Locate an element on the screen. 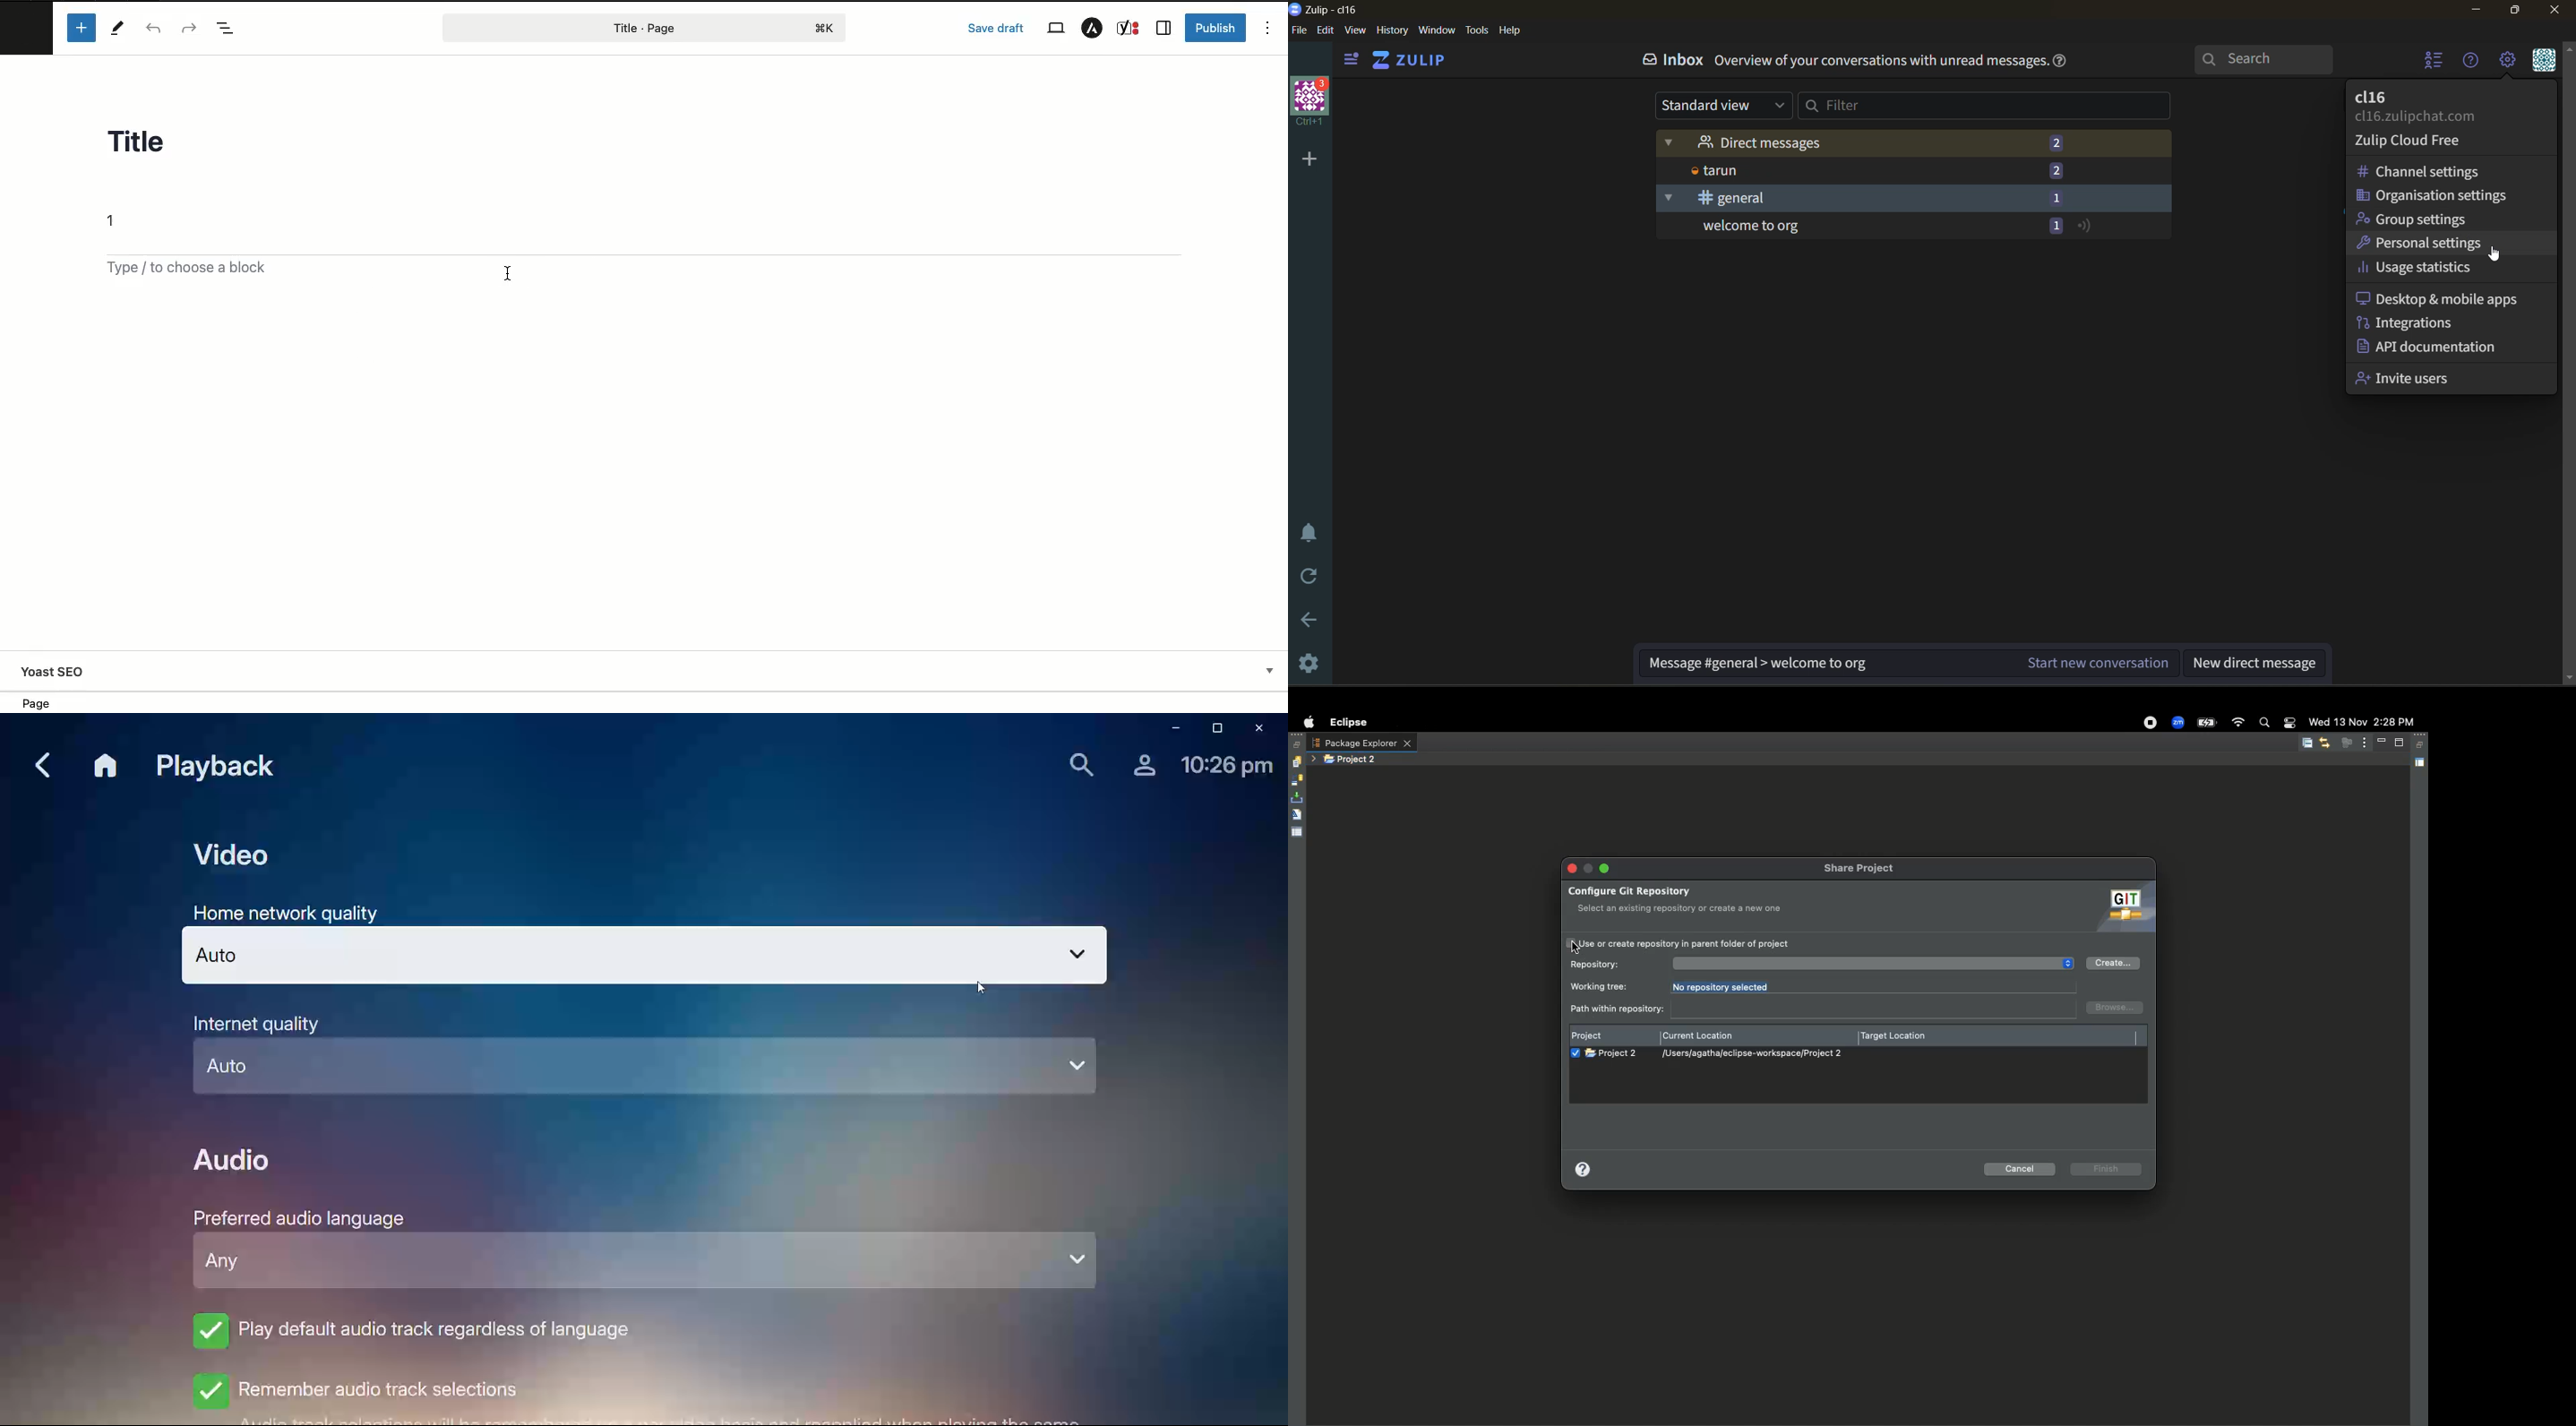 The width and height of the screenshot is (2576, 1428). Git reflog is located at coordinates (1297, 816).